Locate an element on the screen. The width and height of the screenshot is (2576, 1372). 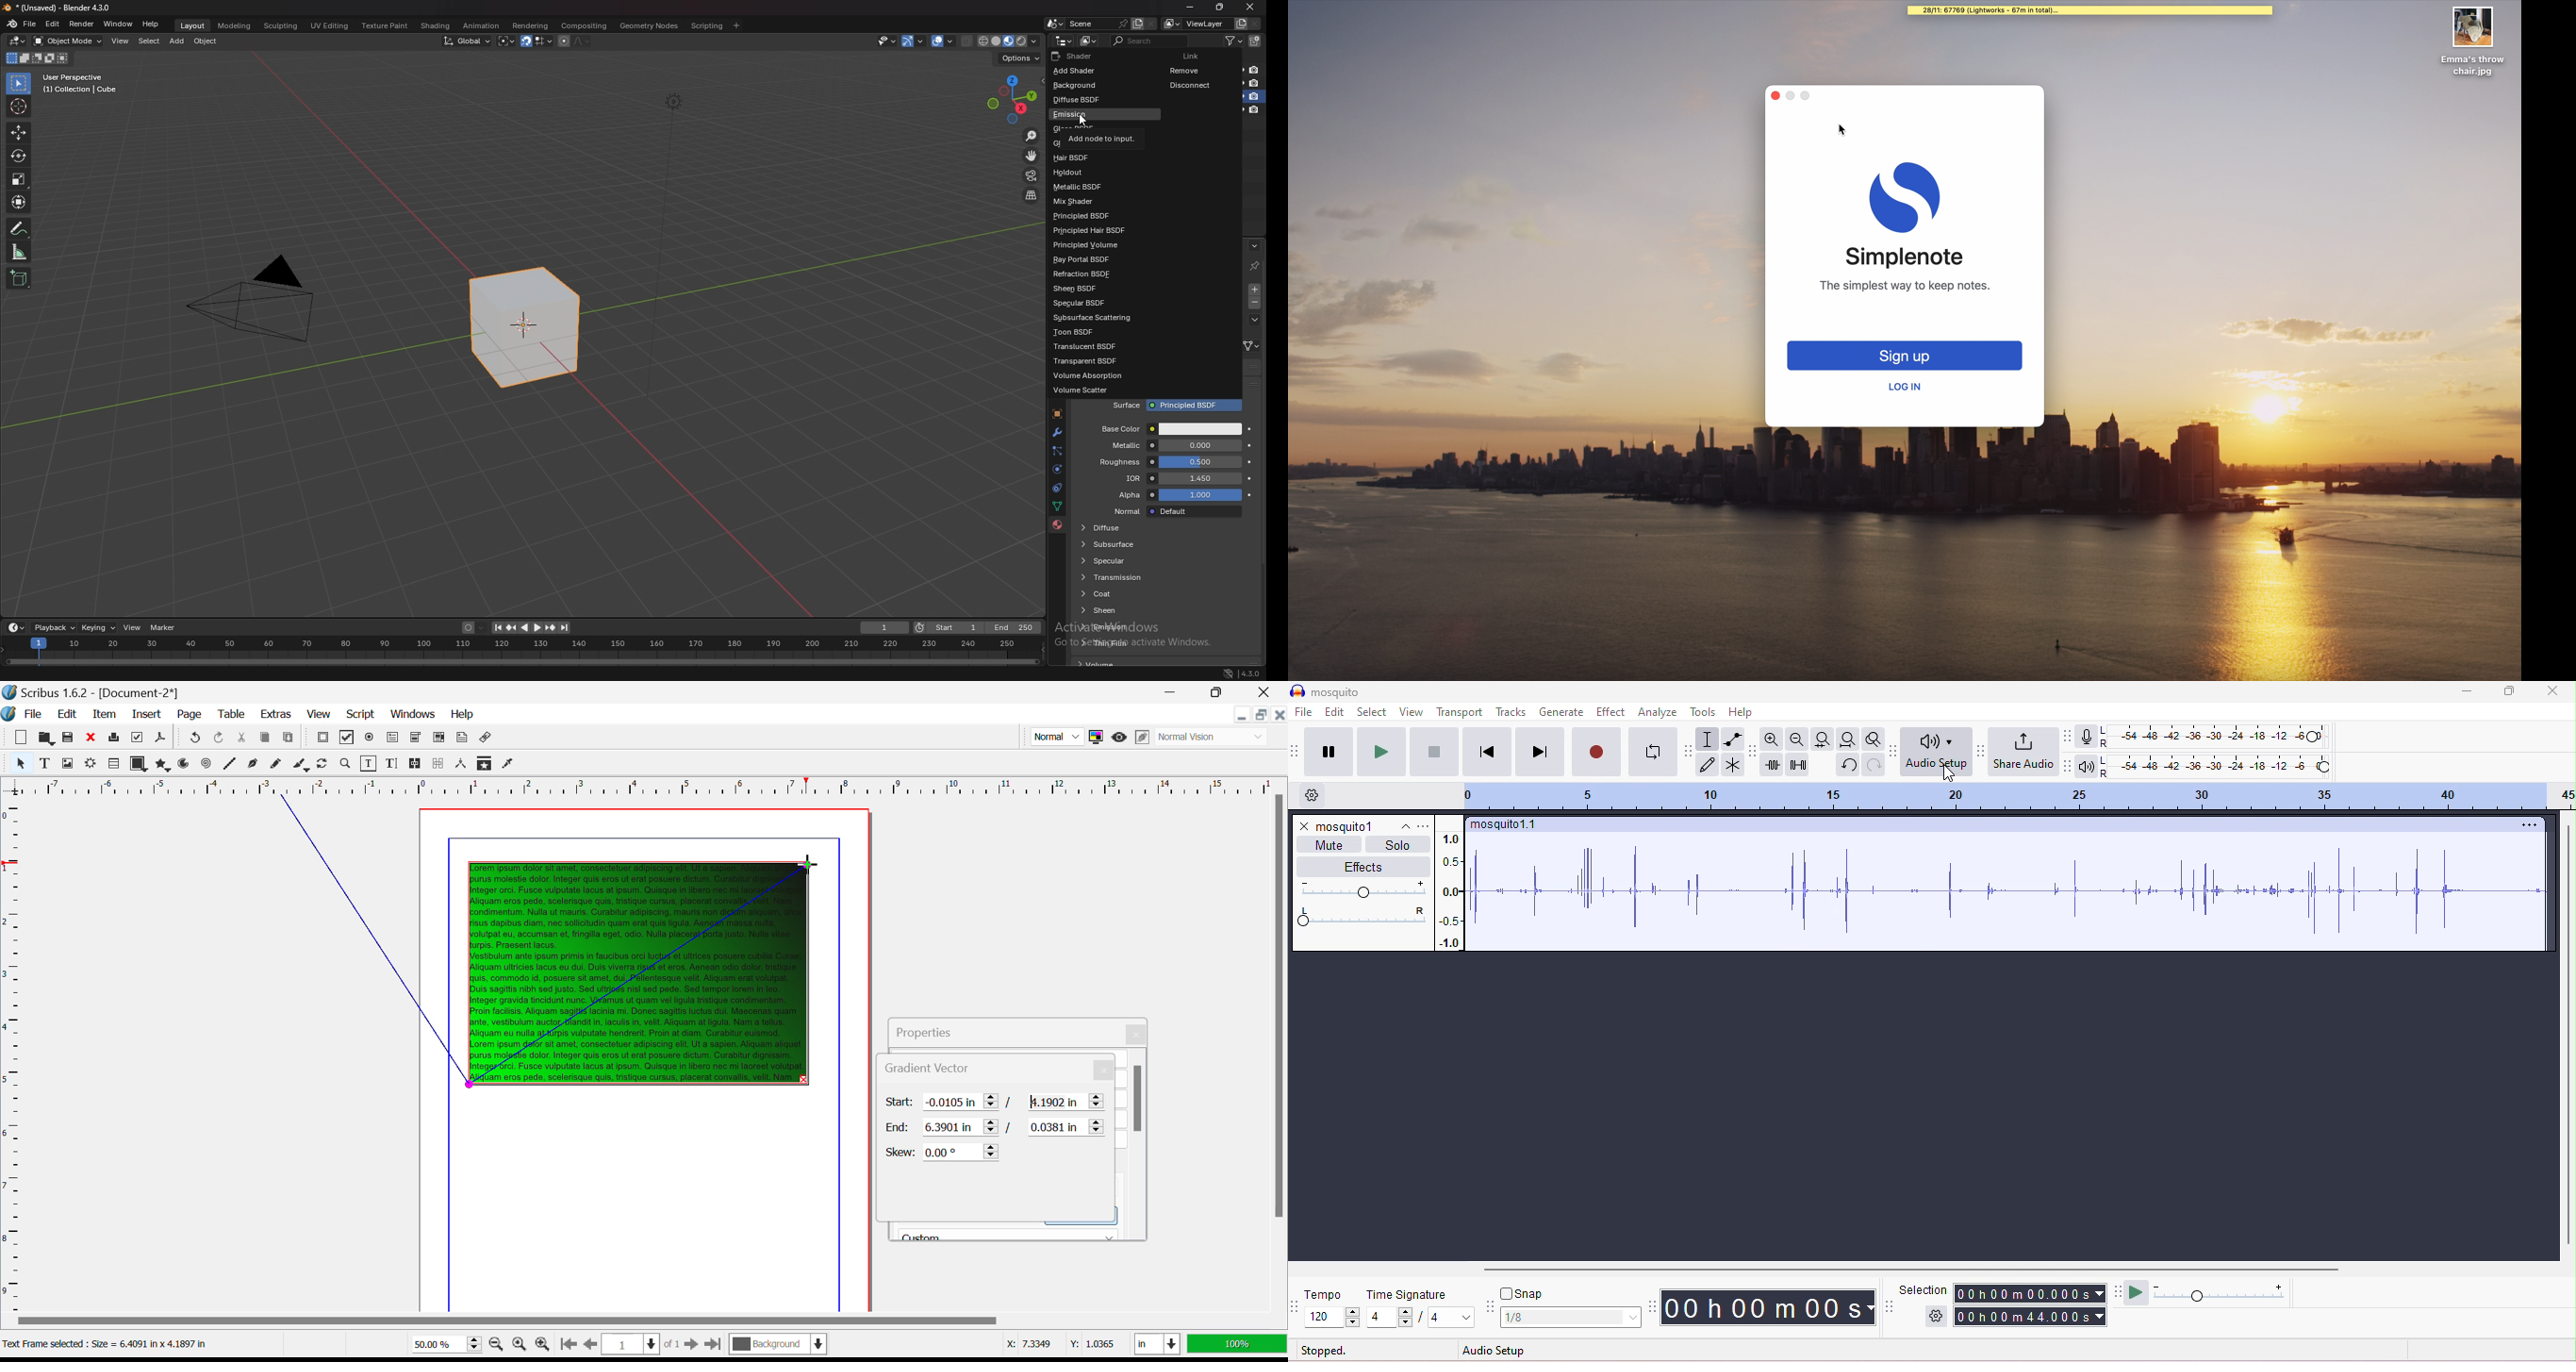
playback speed is located at coordinates (2221, 1291).